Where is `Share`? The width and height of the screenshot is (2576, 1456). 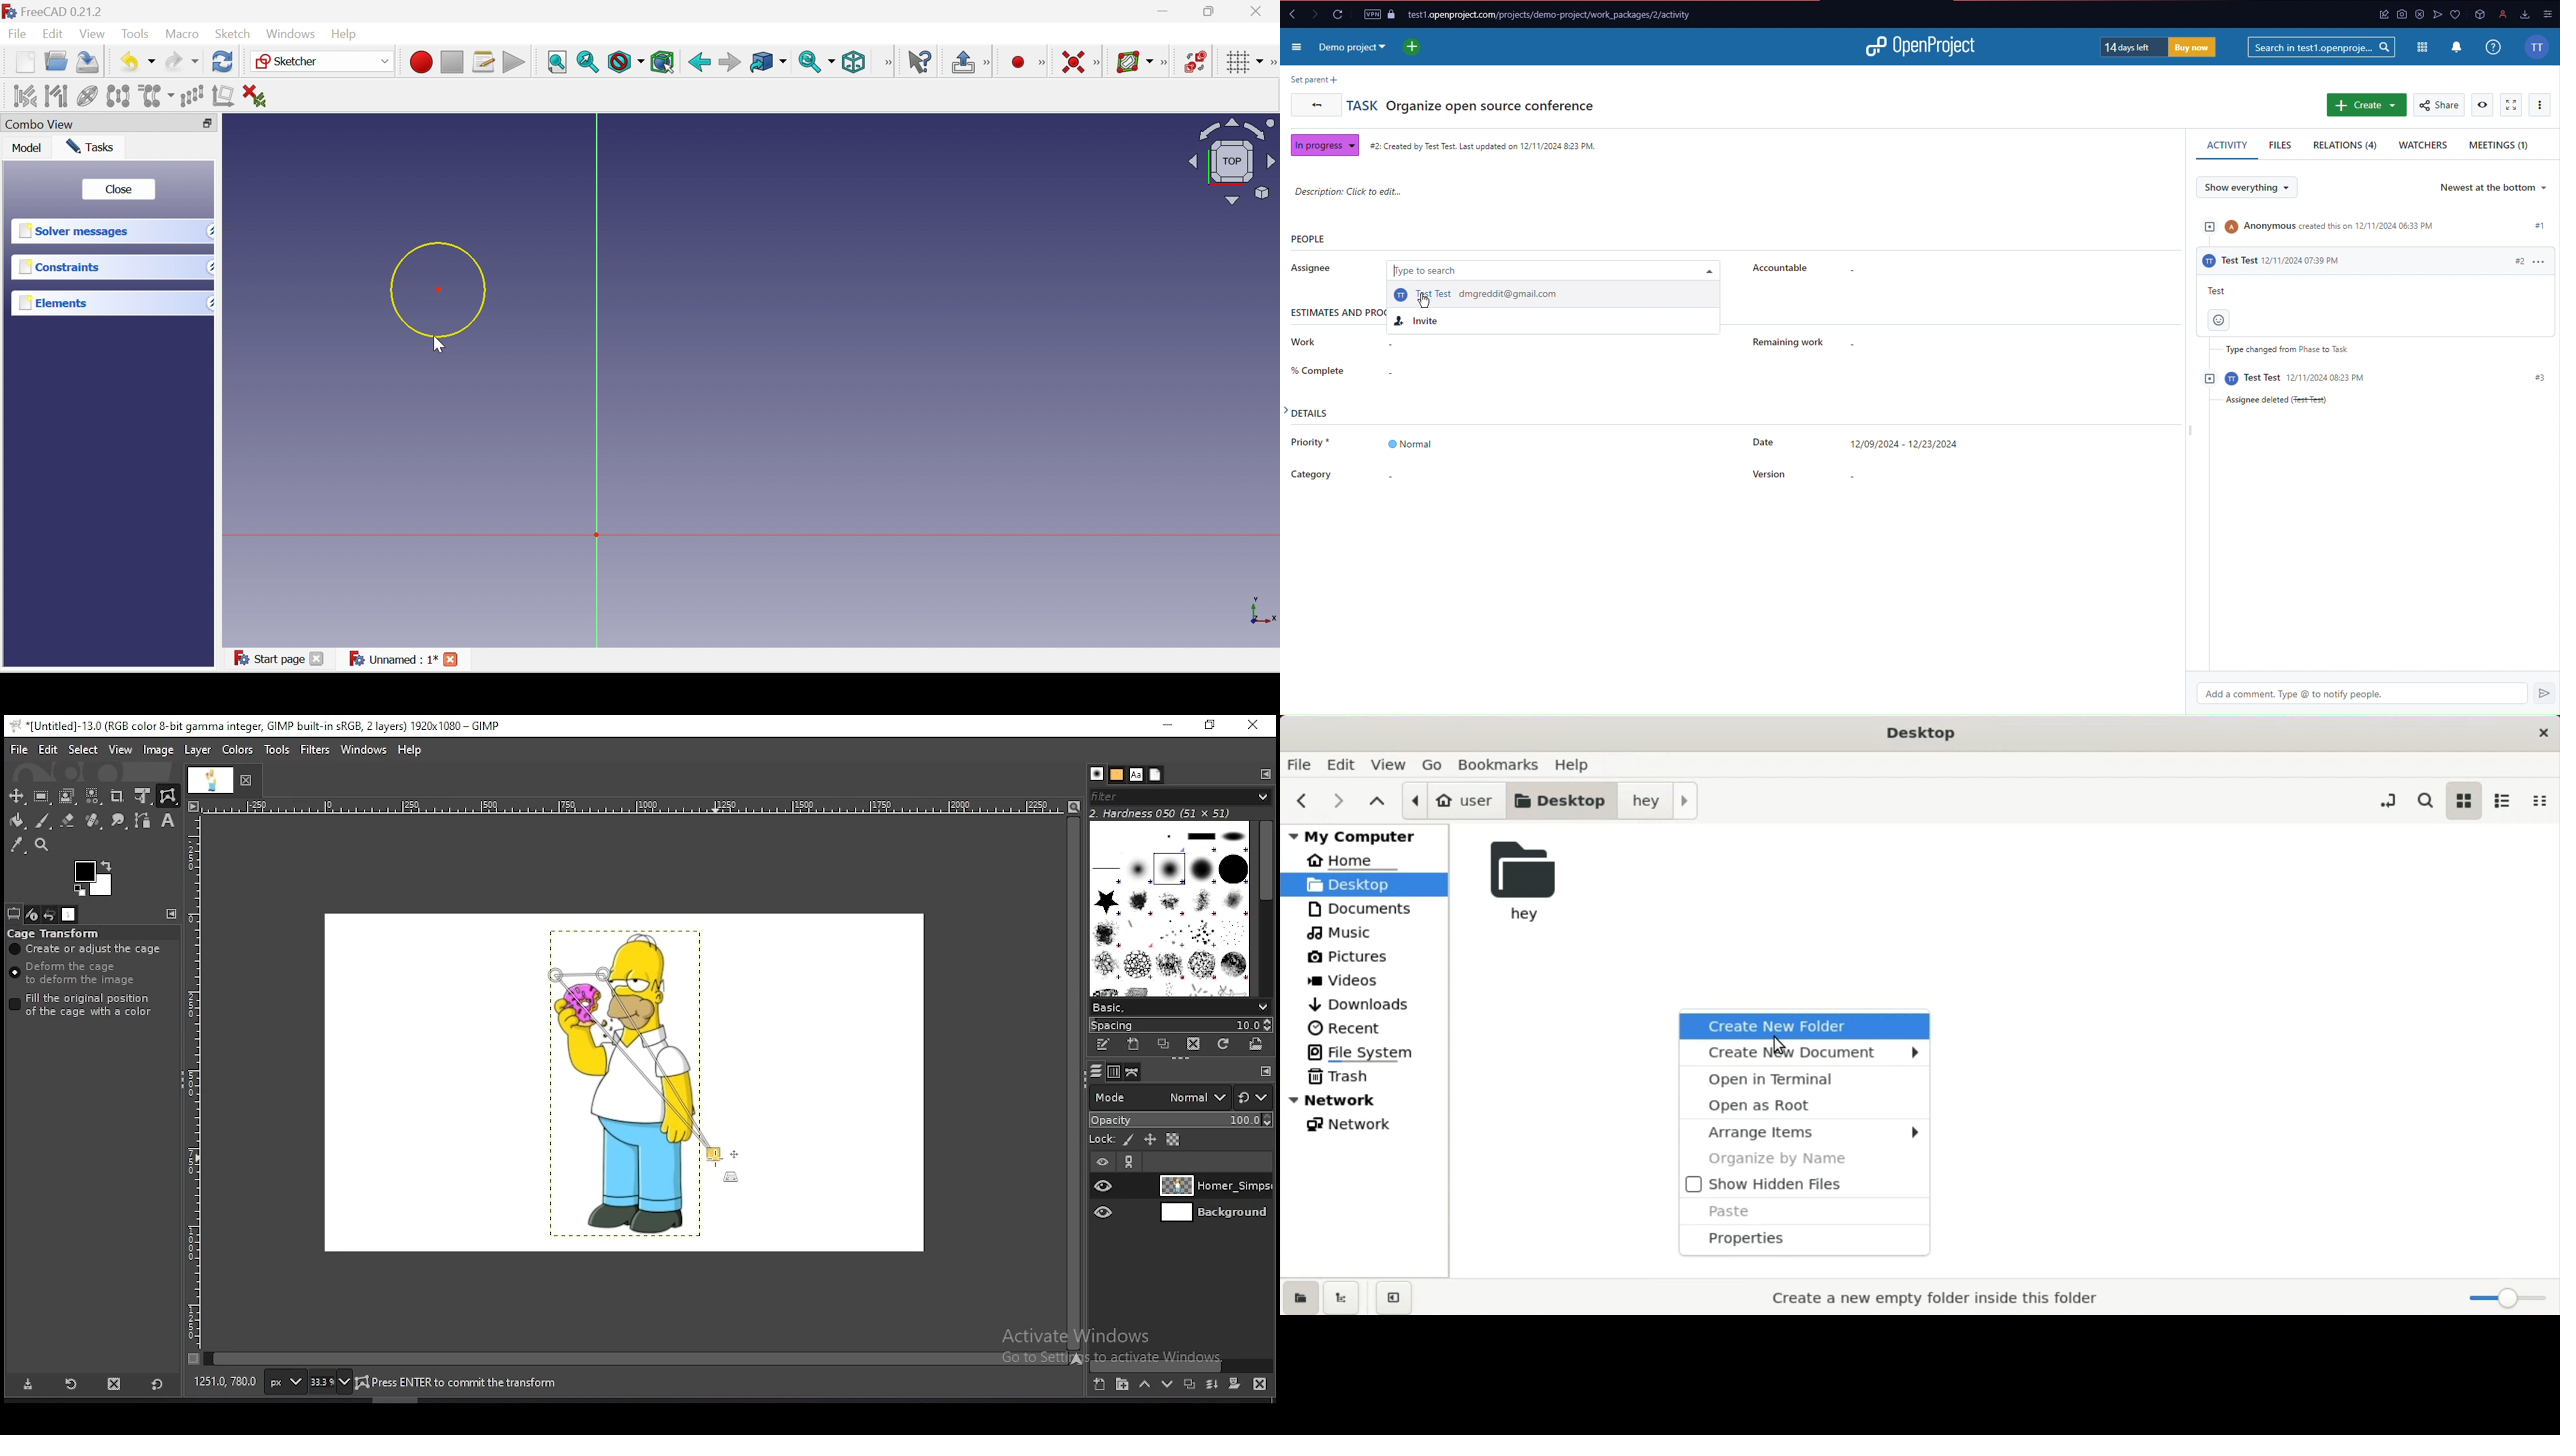 Share is located at coordinates (2437, 105).